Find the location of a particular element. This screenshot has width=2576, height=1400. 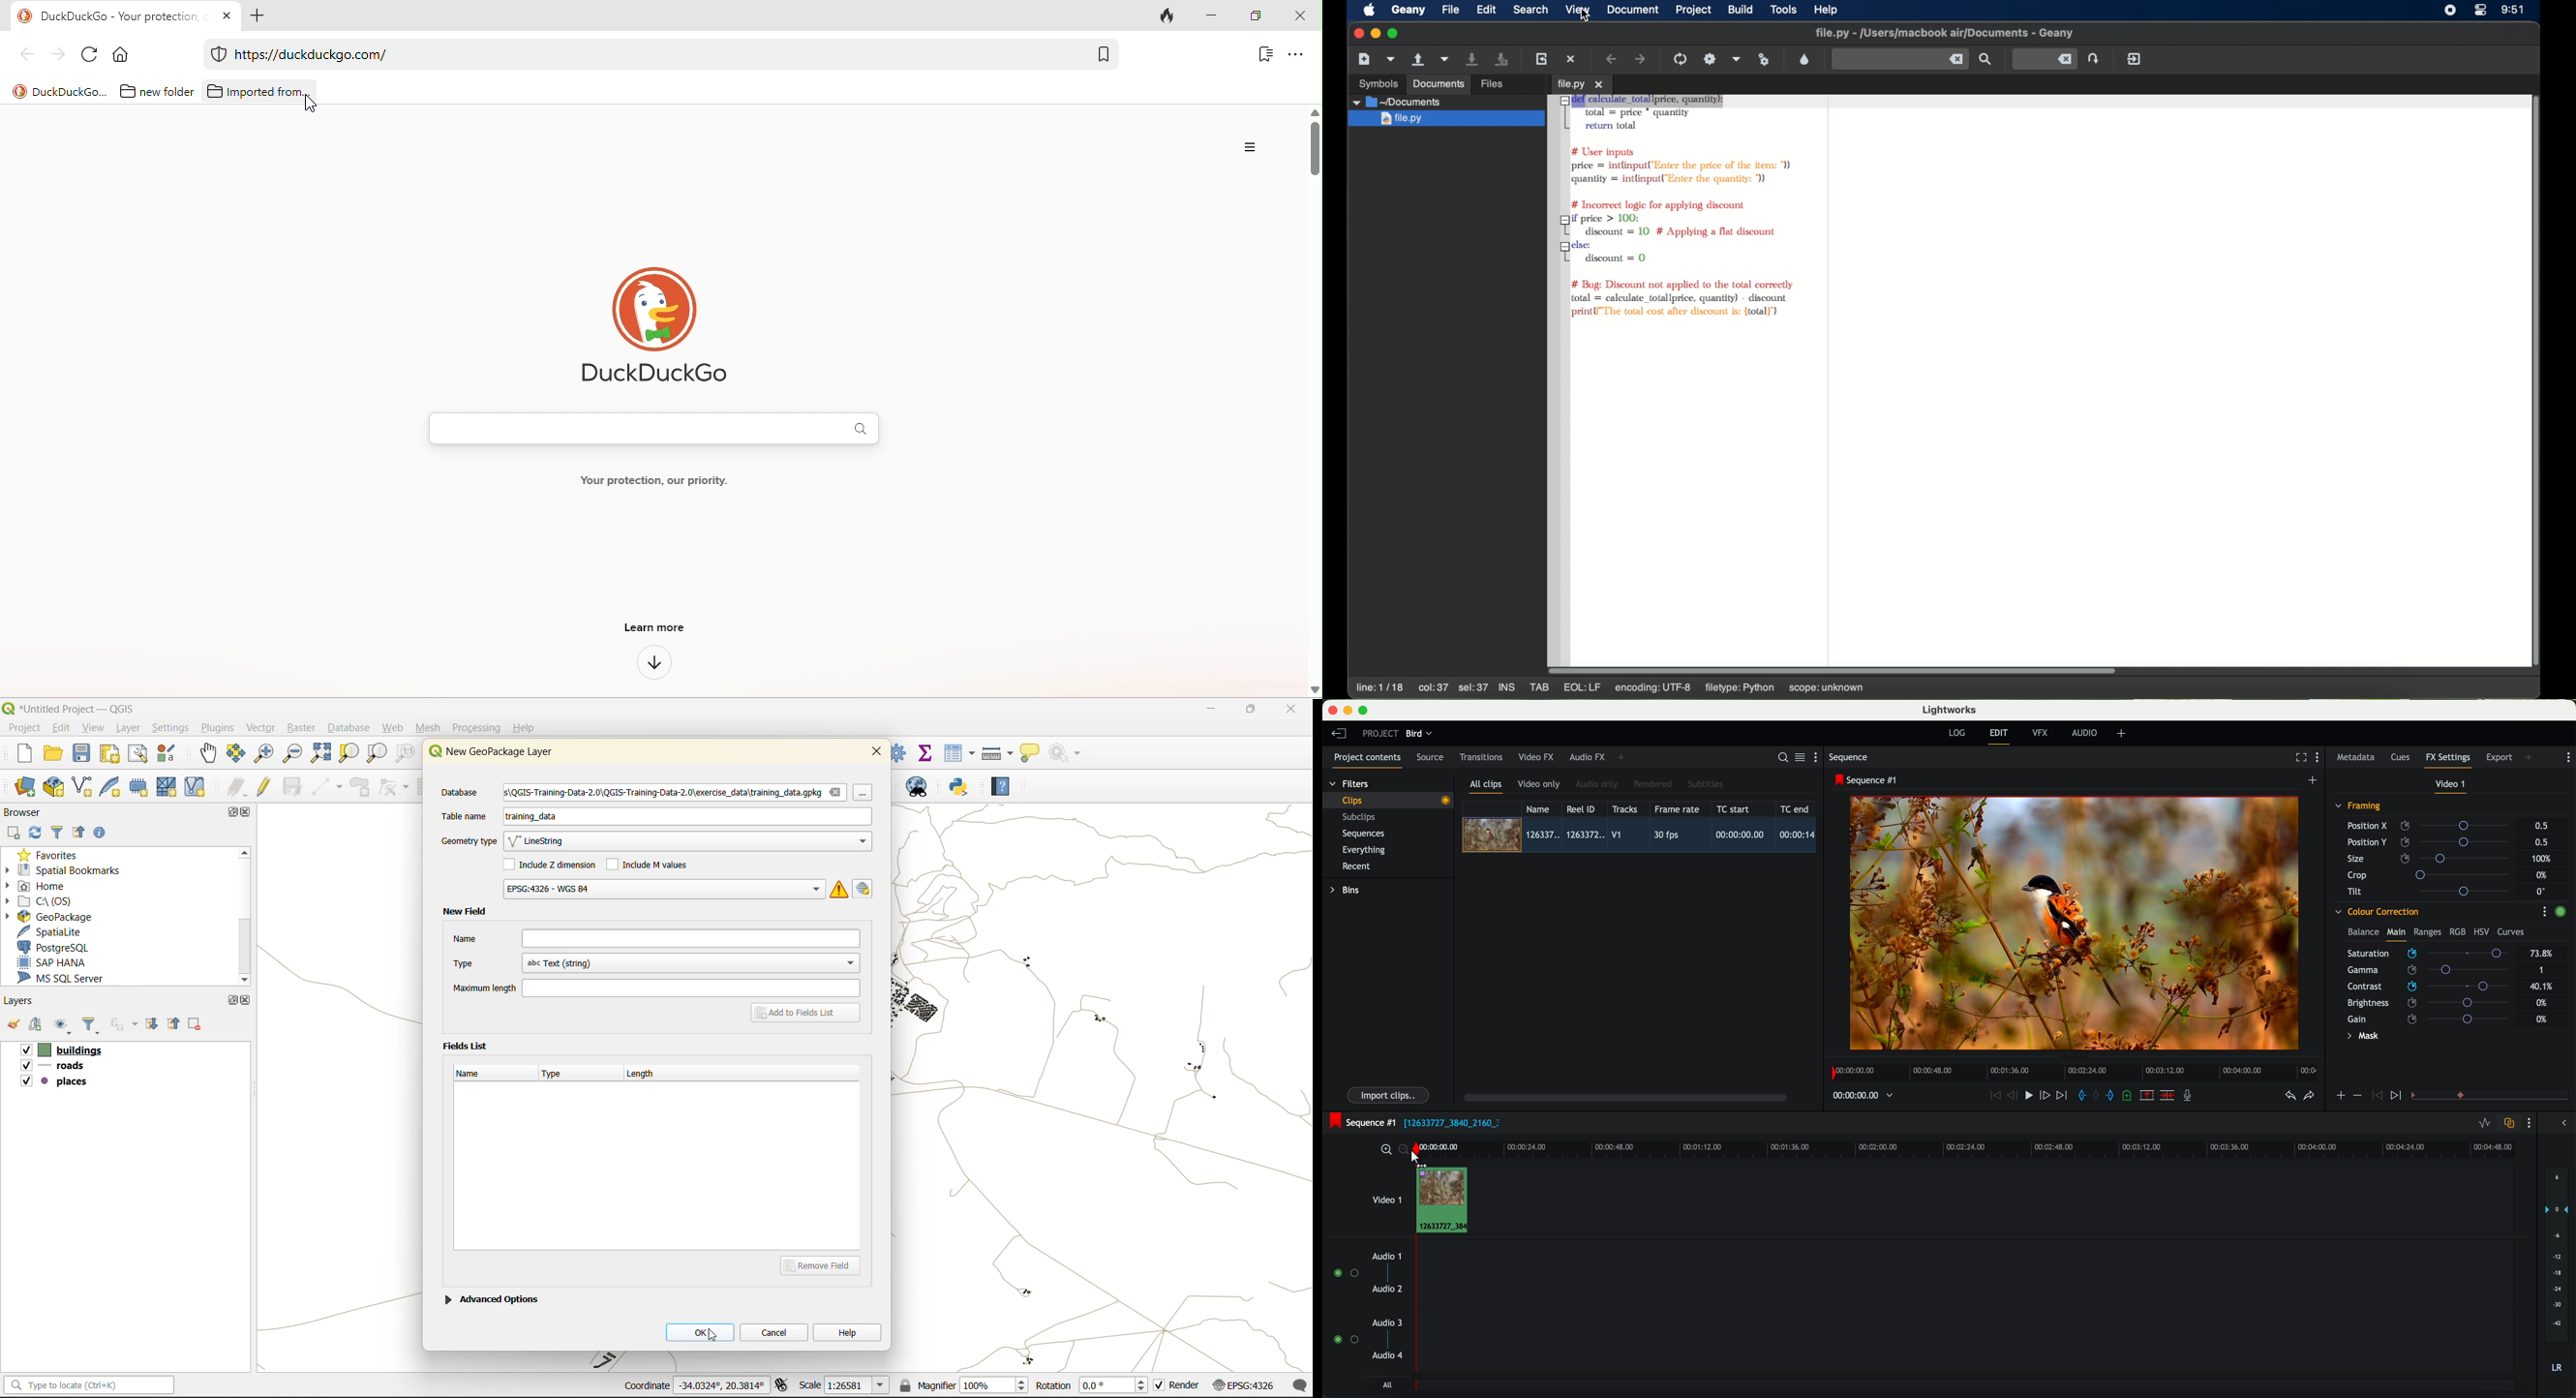

More options is located at coordinates (867, 796).